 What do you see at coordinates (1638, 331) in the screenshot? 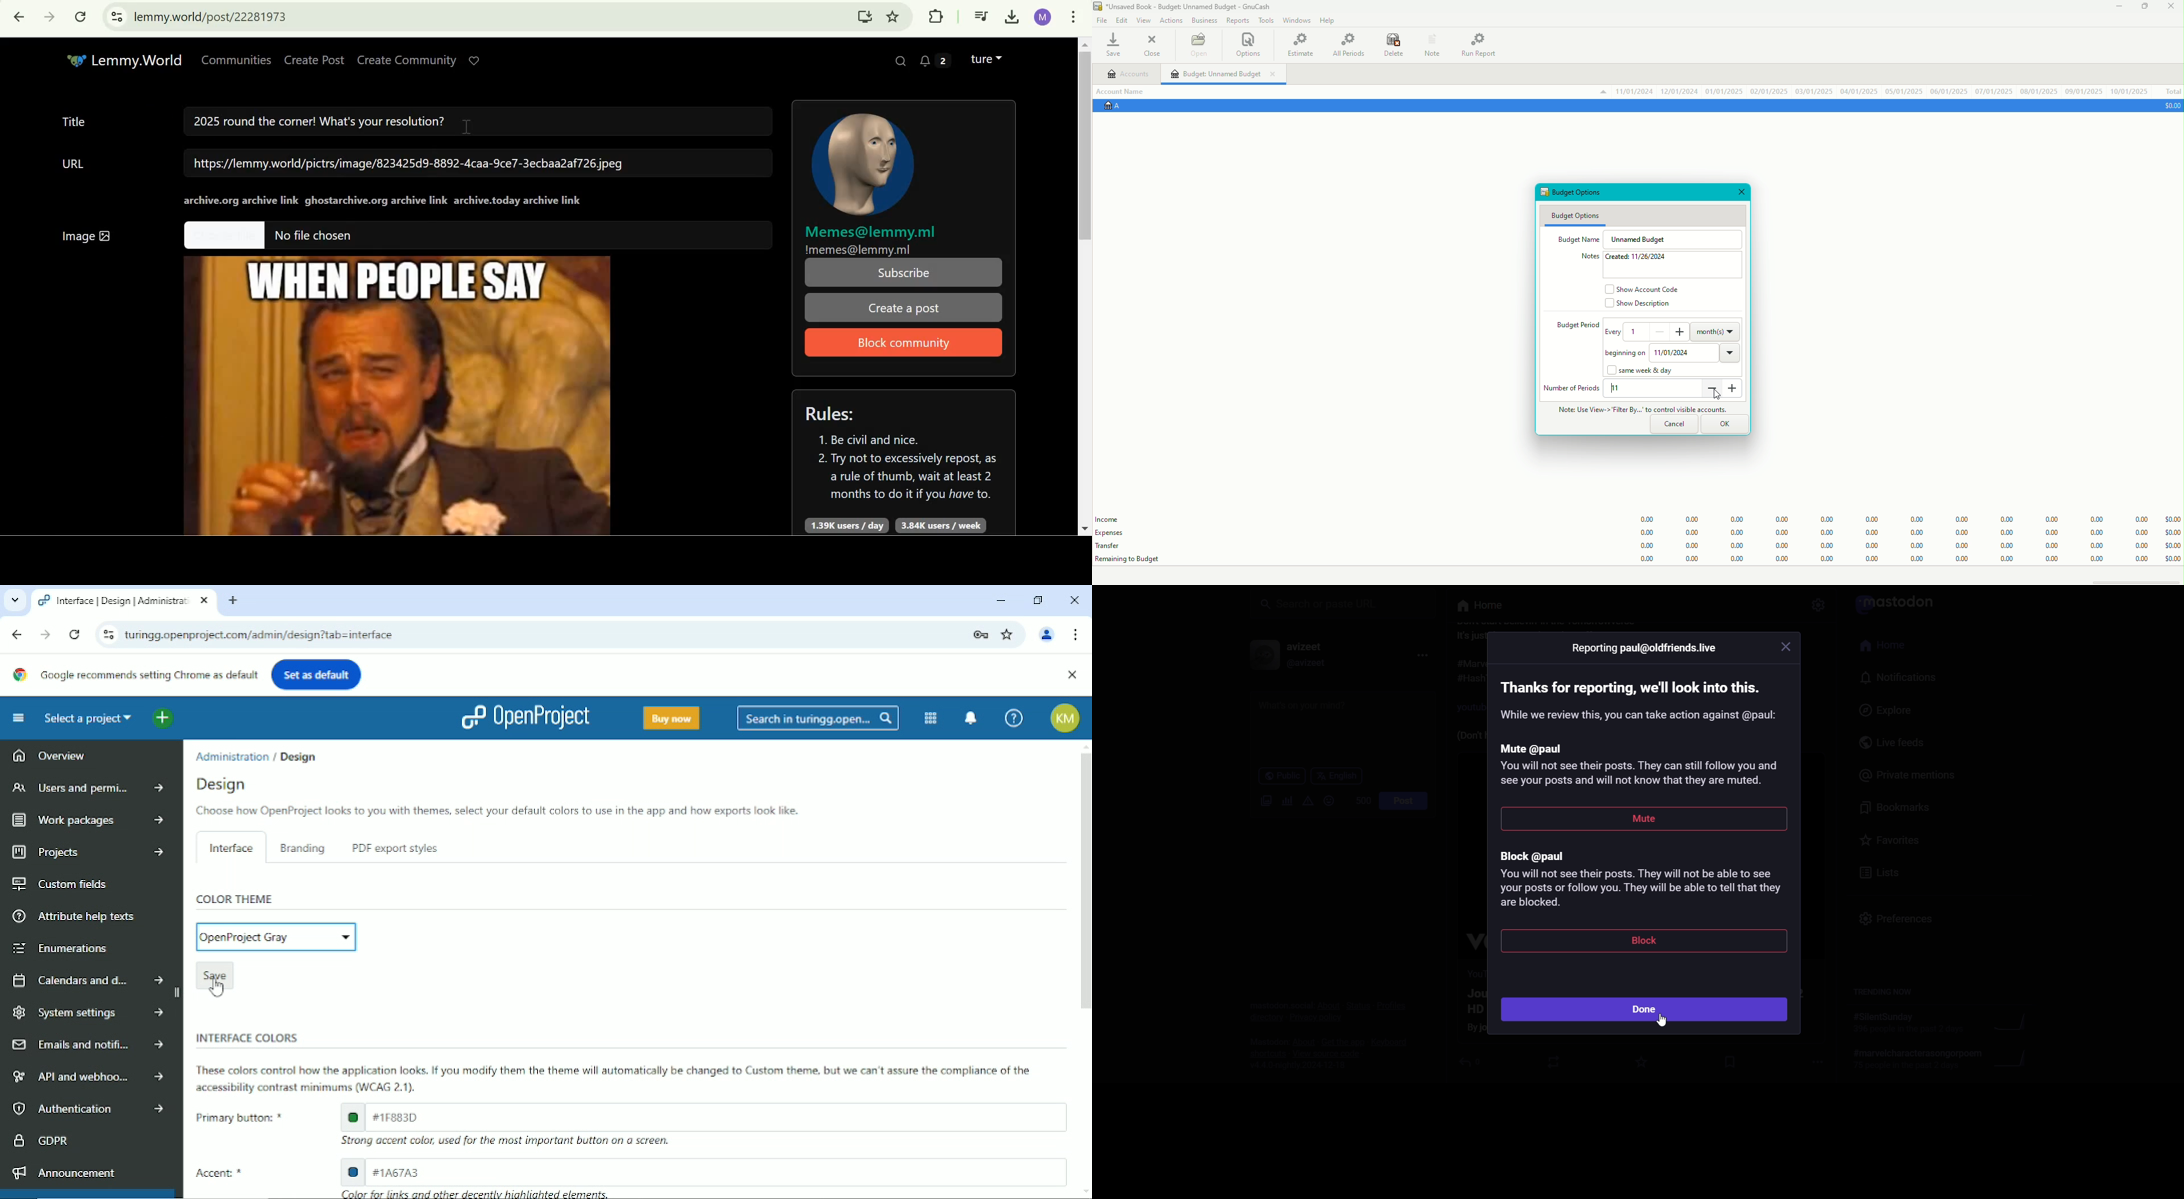
I see `1` at bounding box center [1638, 331].